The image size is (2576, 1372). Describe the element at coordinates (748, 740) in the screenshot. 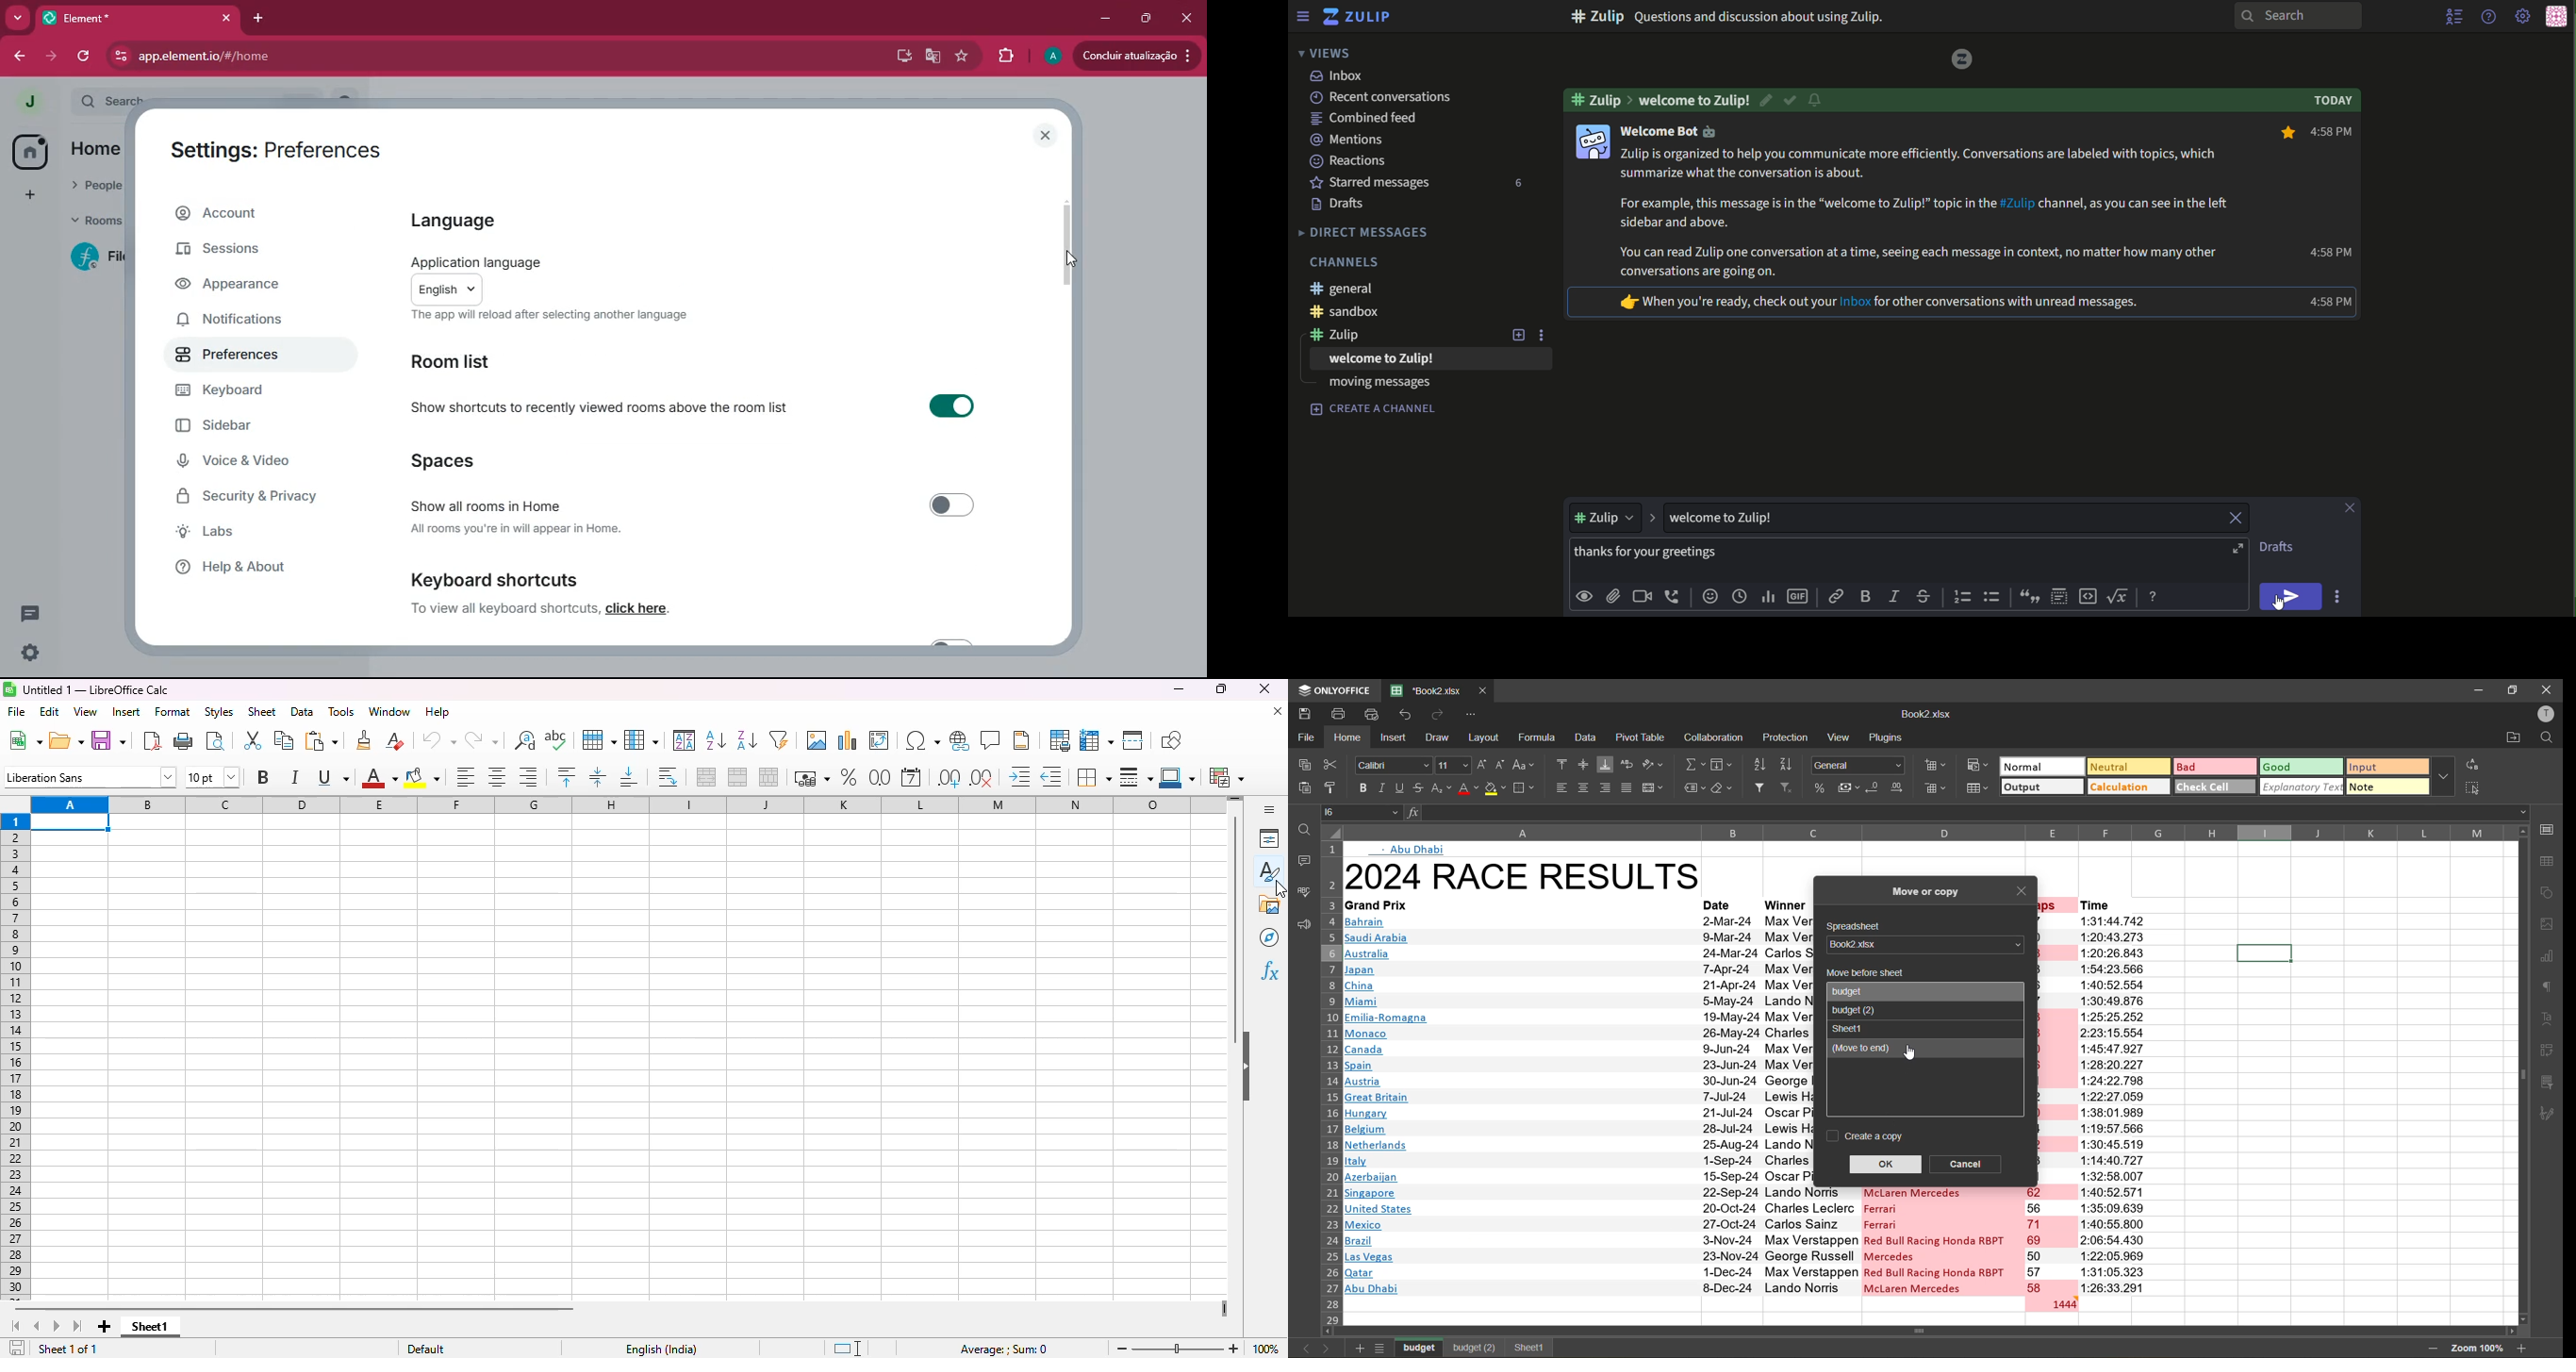

I see `sort descending` at that location.